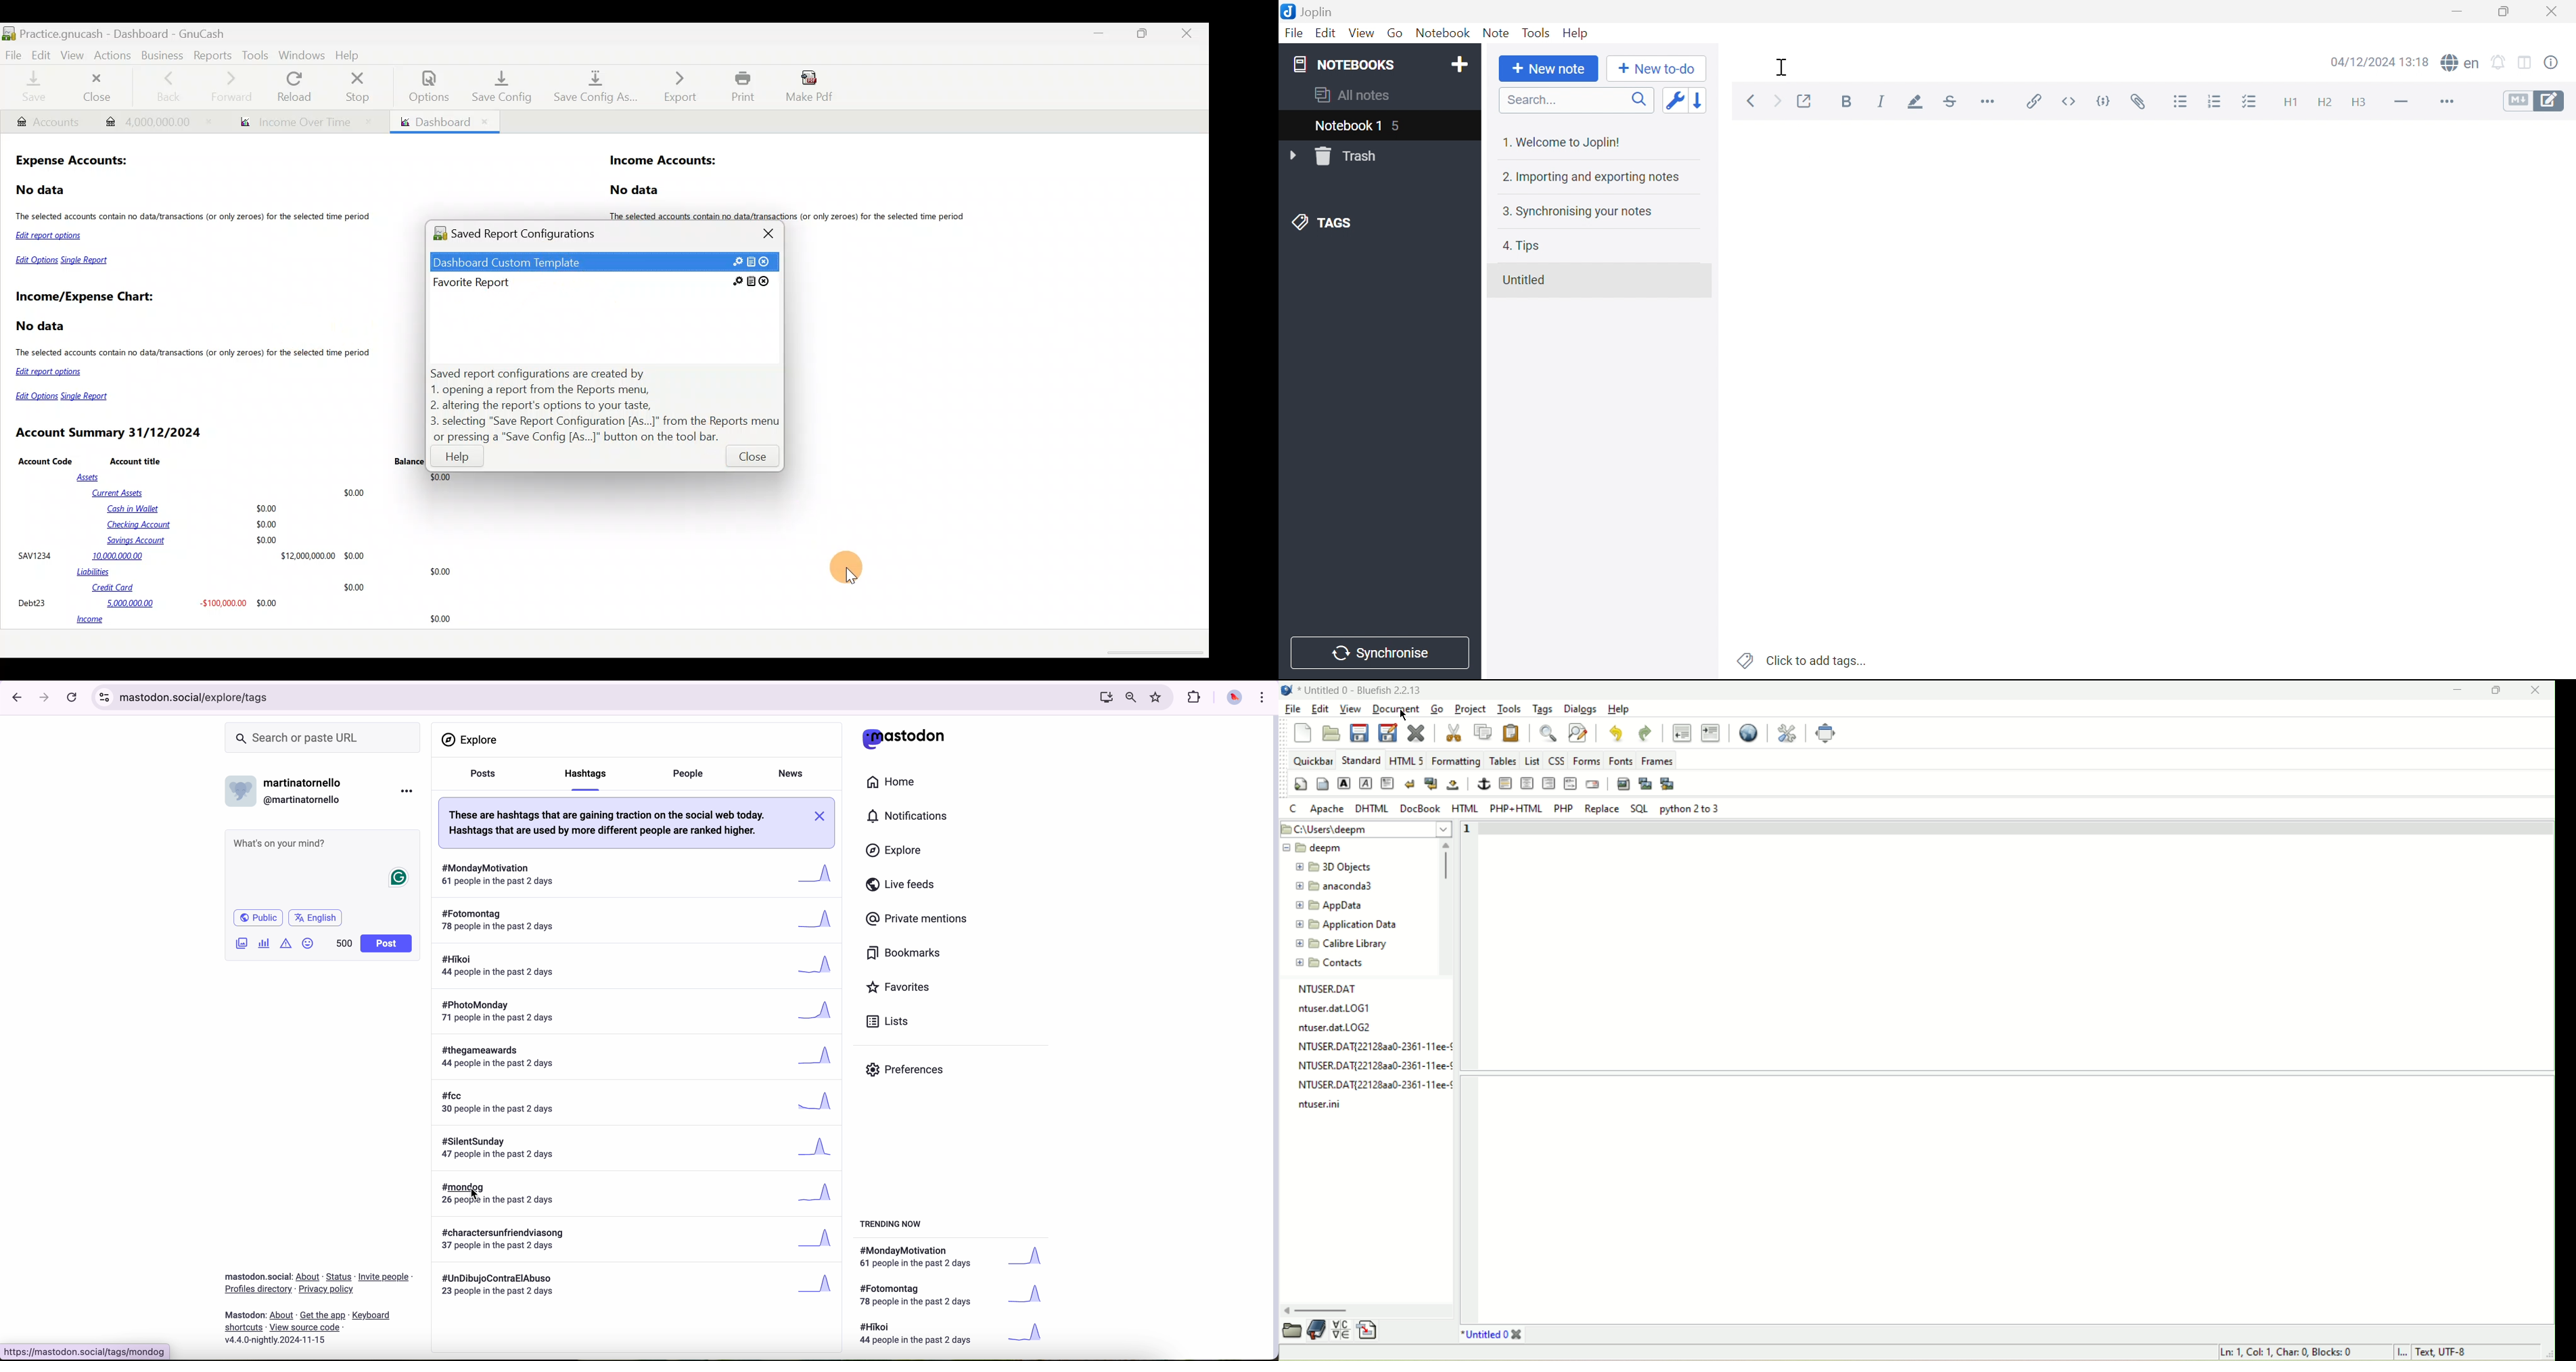 The image size is (2576, 1372). I want to click on cursor, so click(1404, 714).